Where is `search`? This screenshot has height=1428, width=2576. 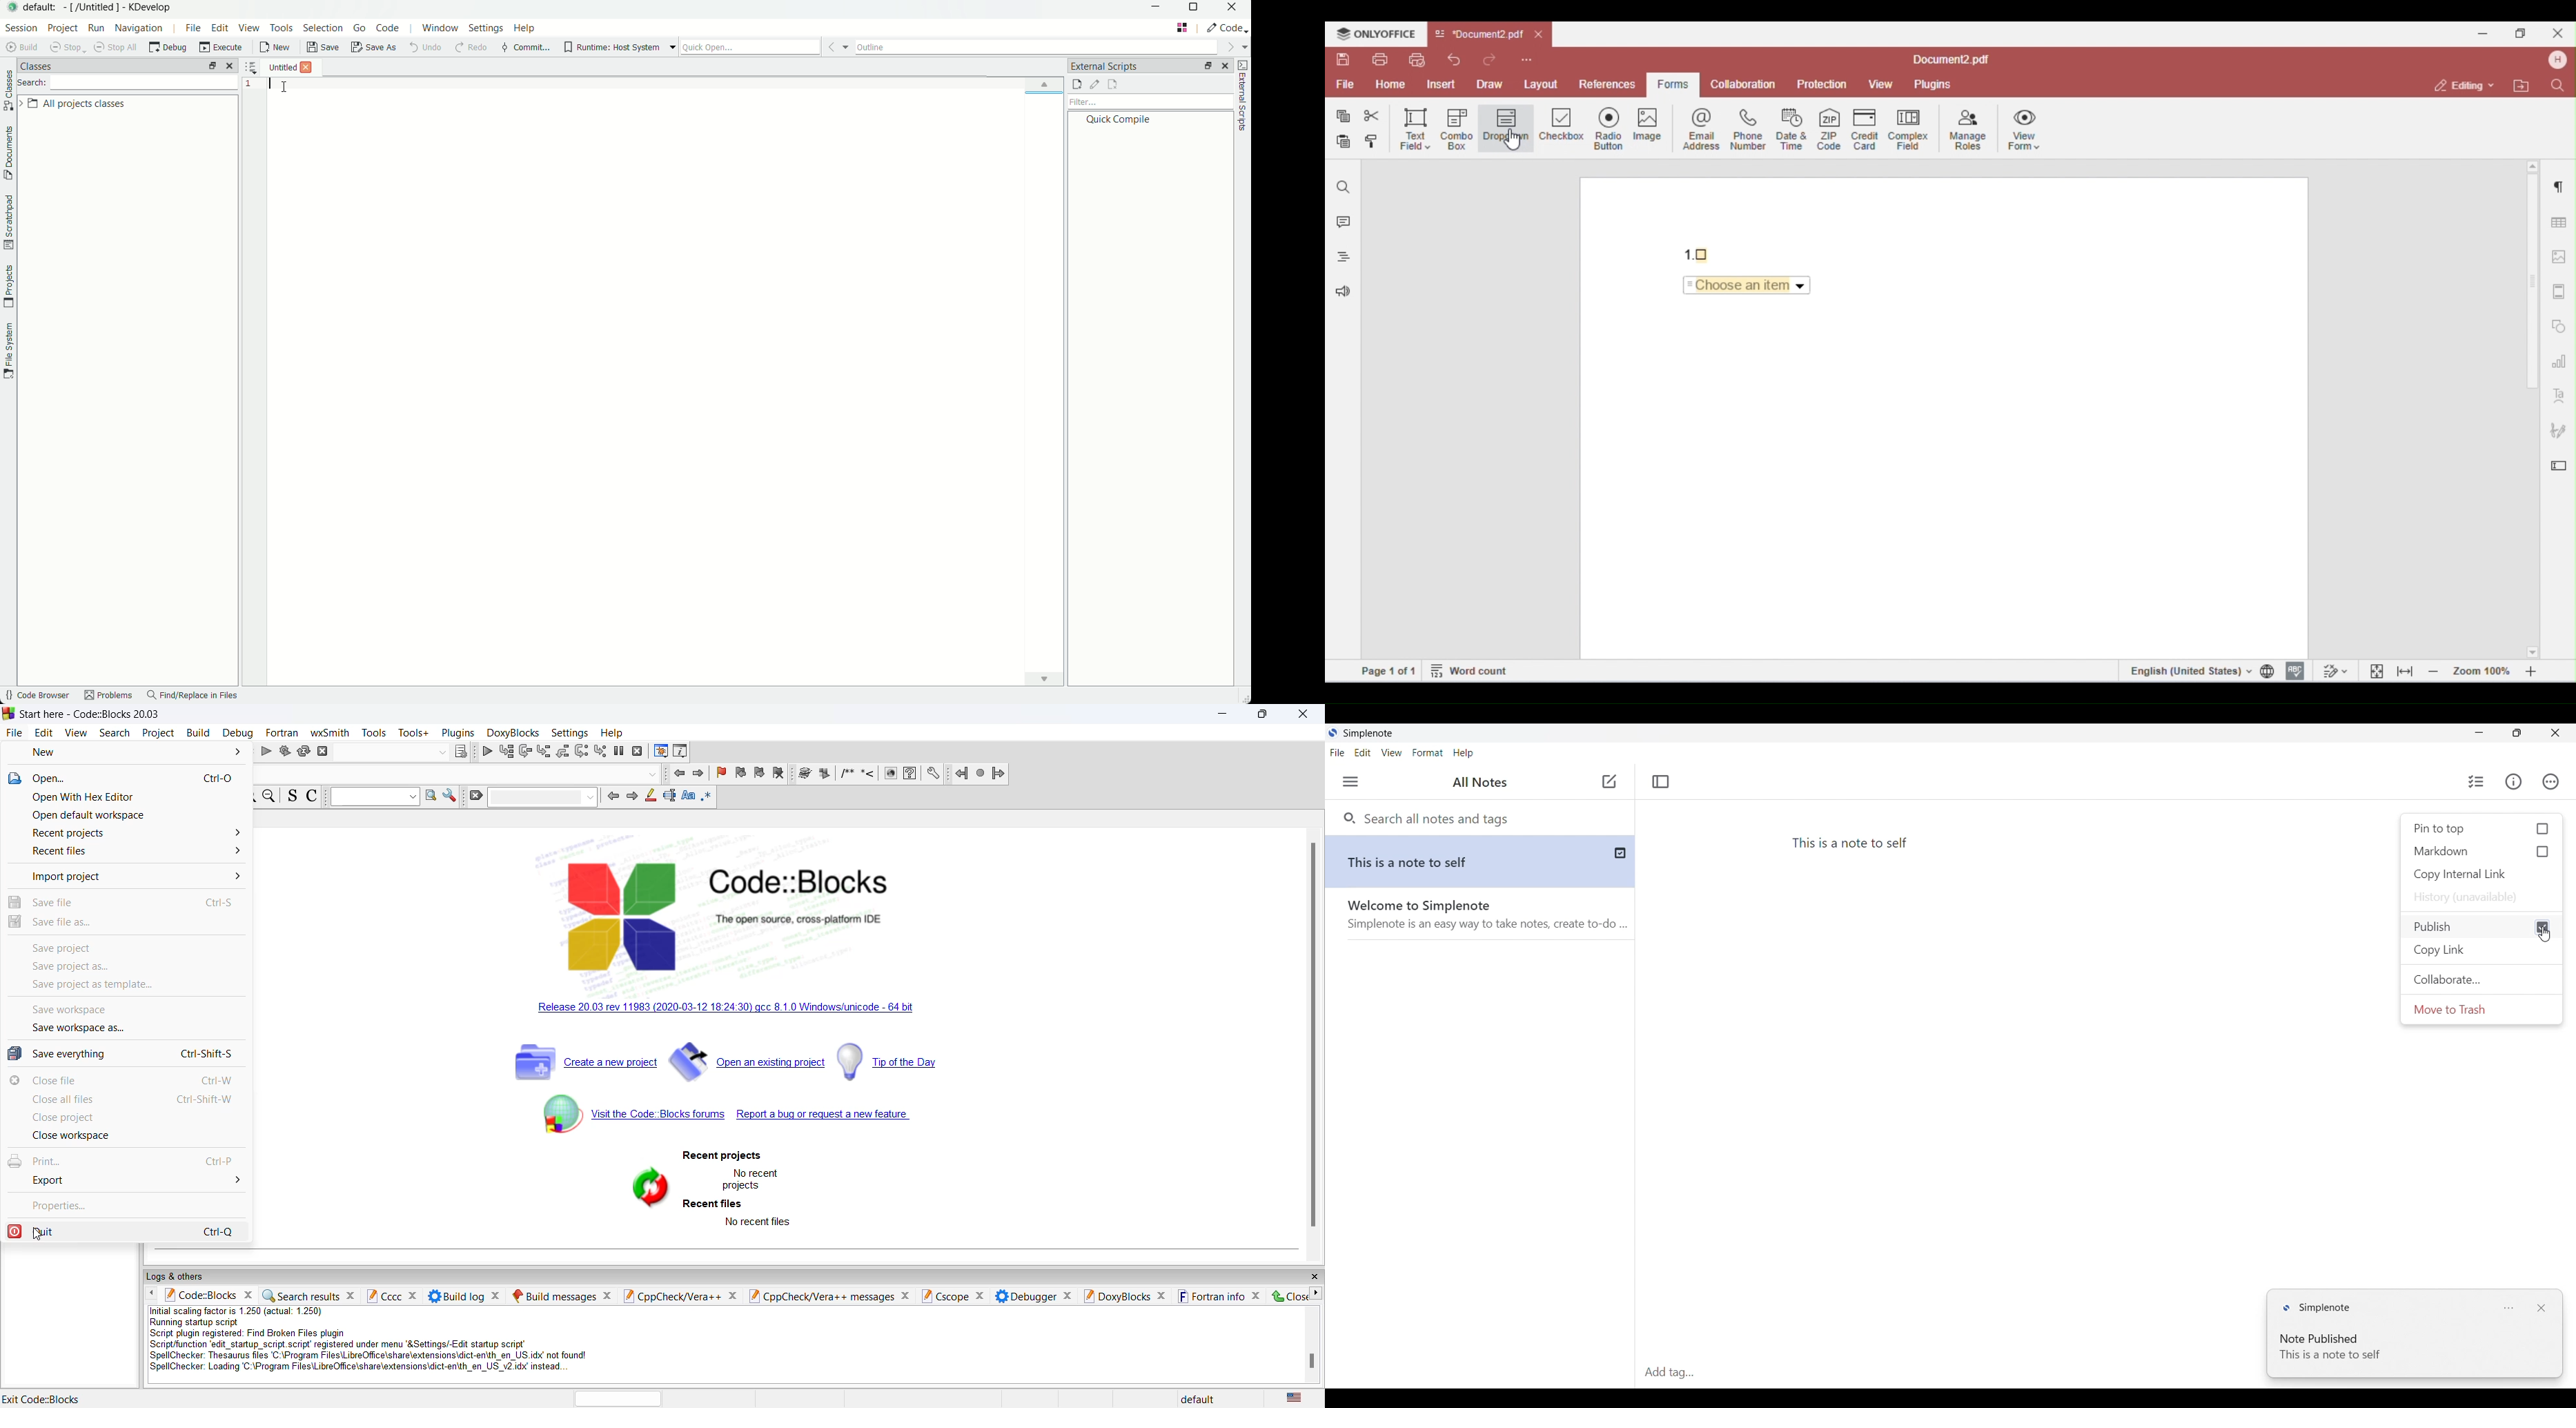 search is located at coordinates (117, 733).